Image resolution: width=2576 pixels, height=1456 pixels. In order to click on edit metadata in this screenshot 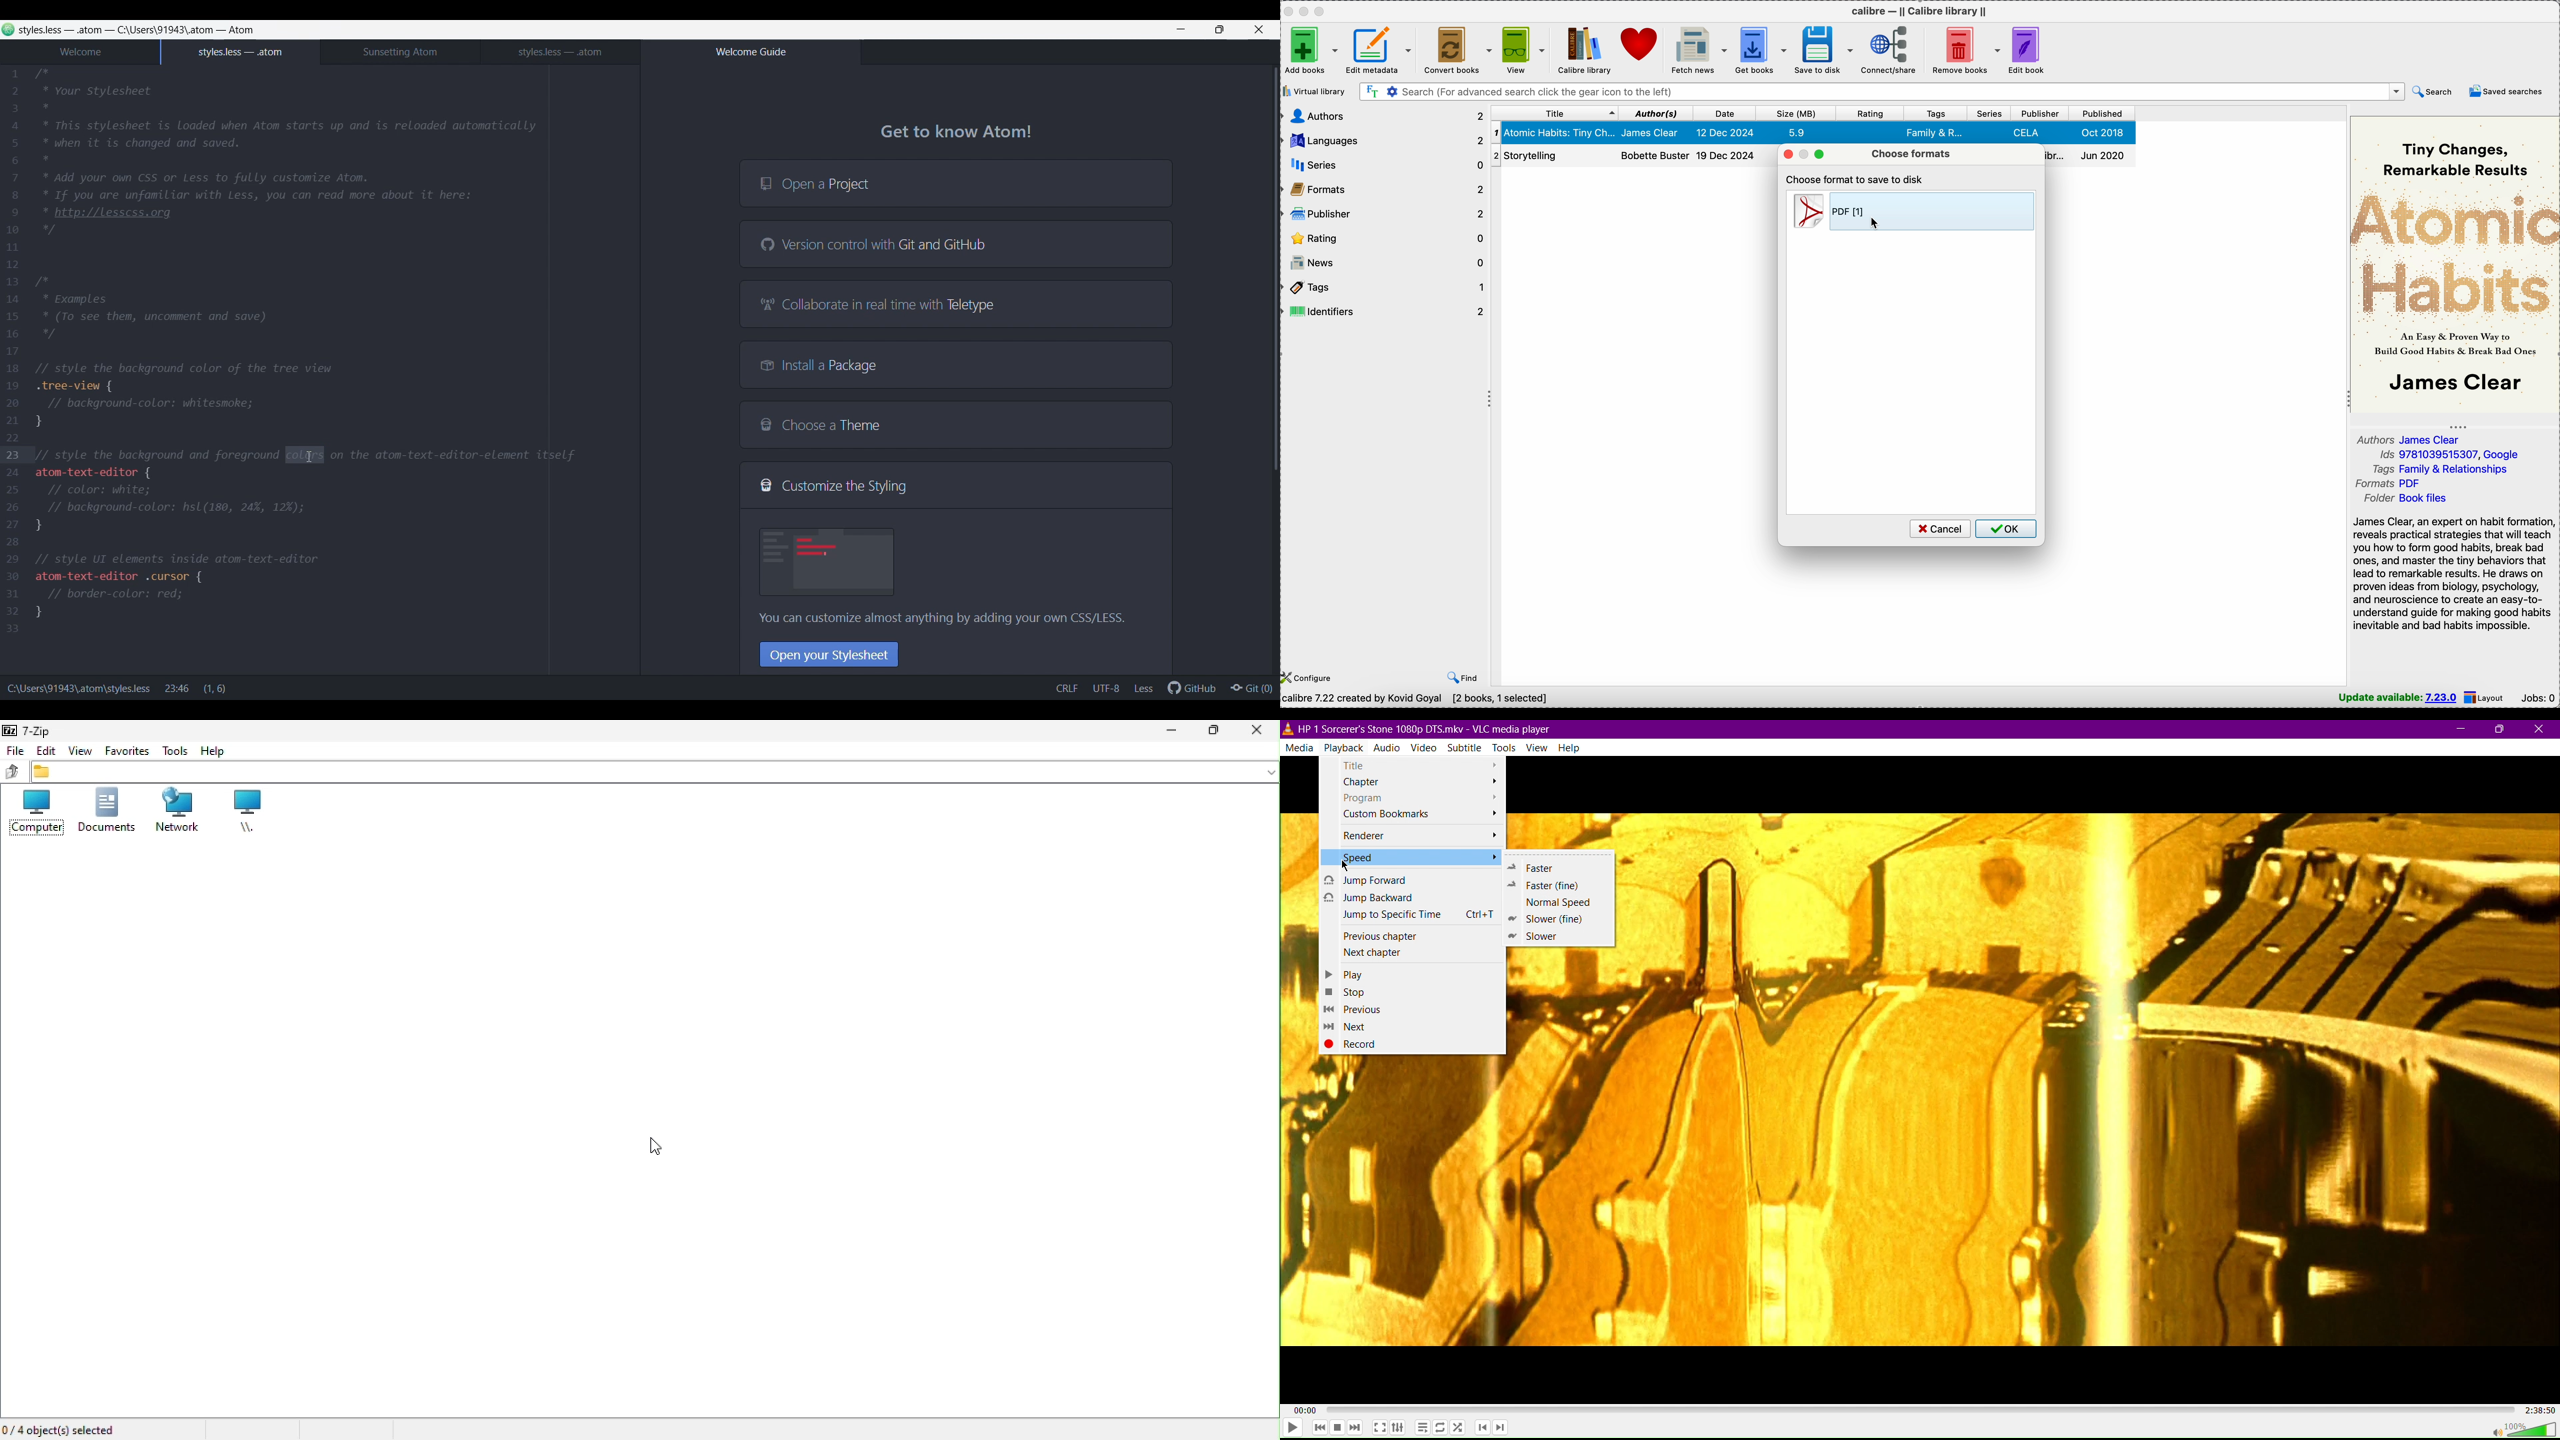, I will do `click(1383, 50)`.